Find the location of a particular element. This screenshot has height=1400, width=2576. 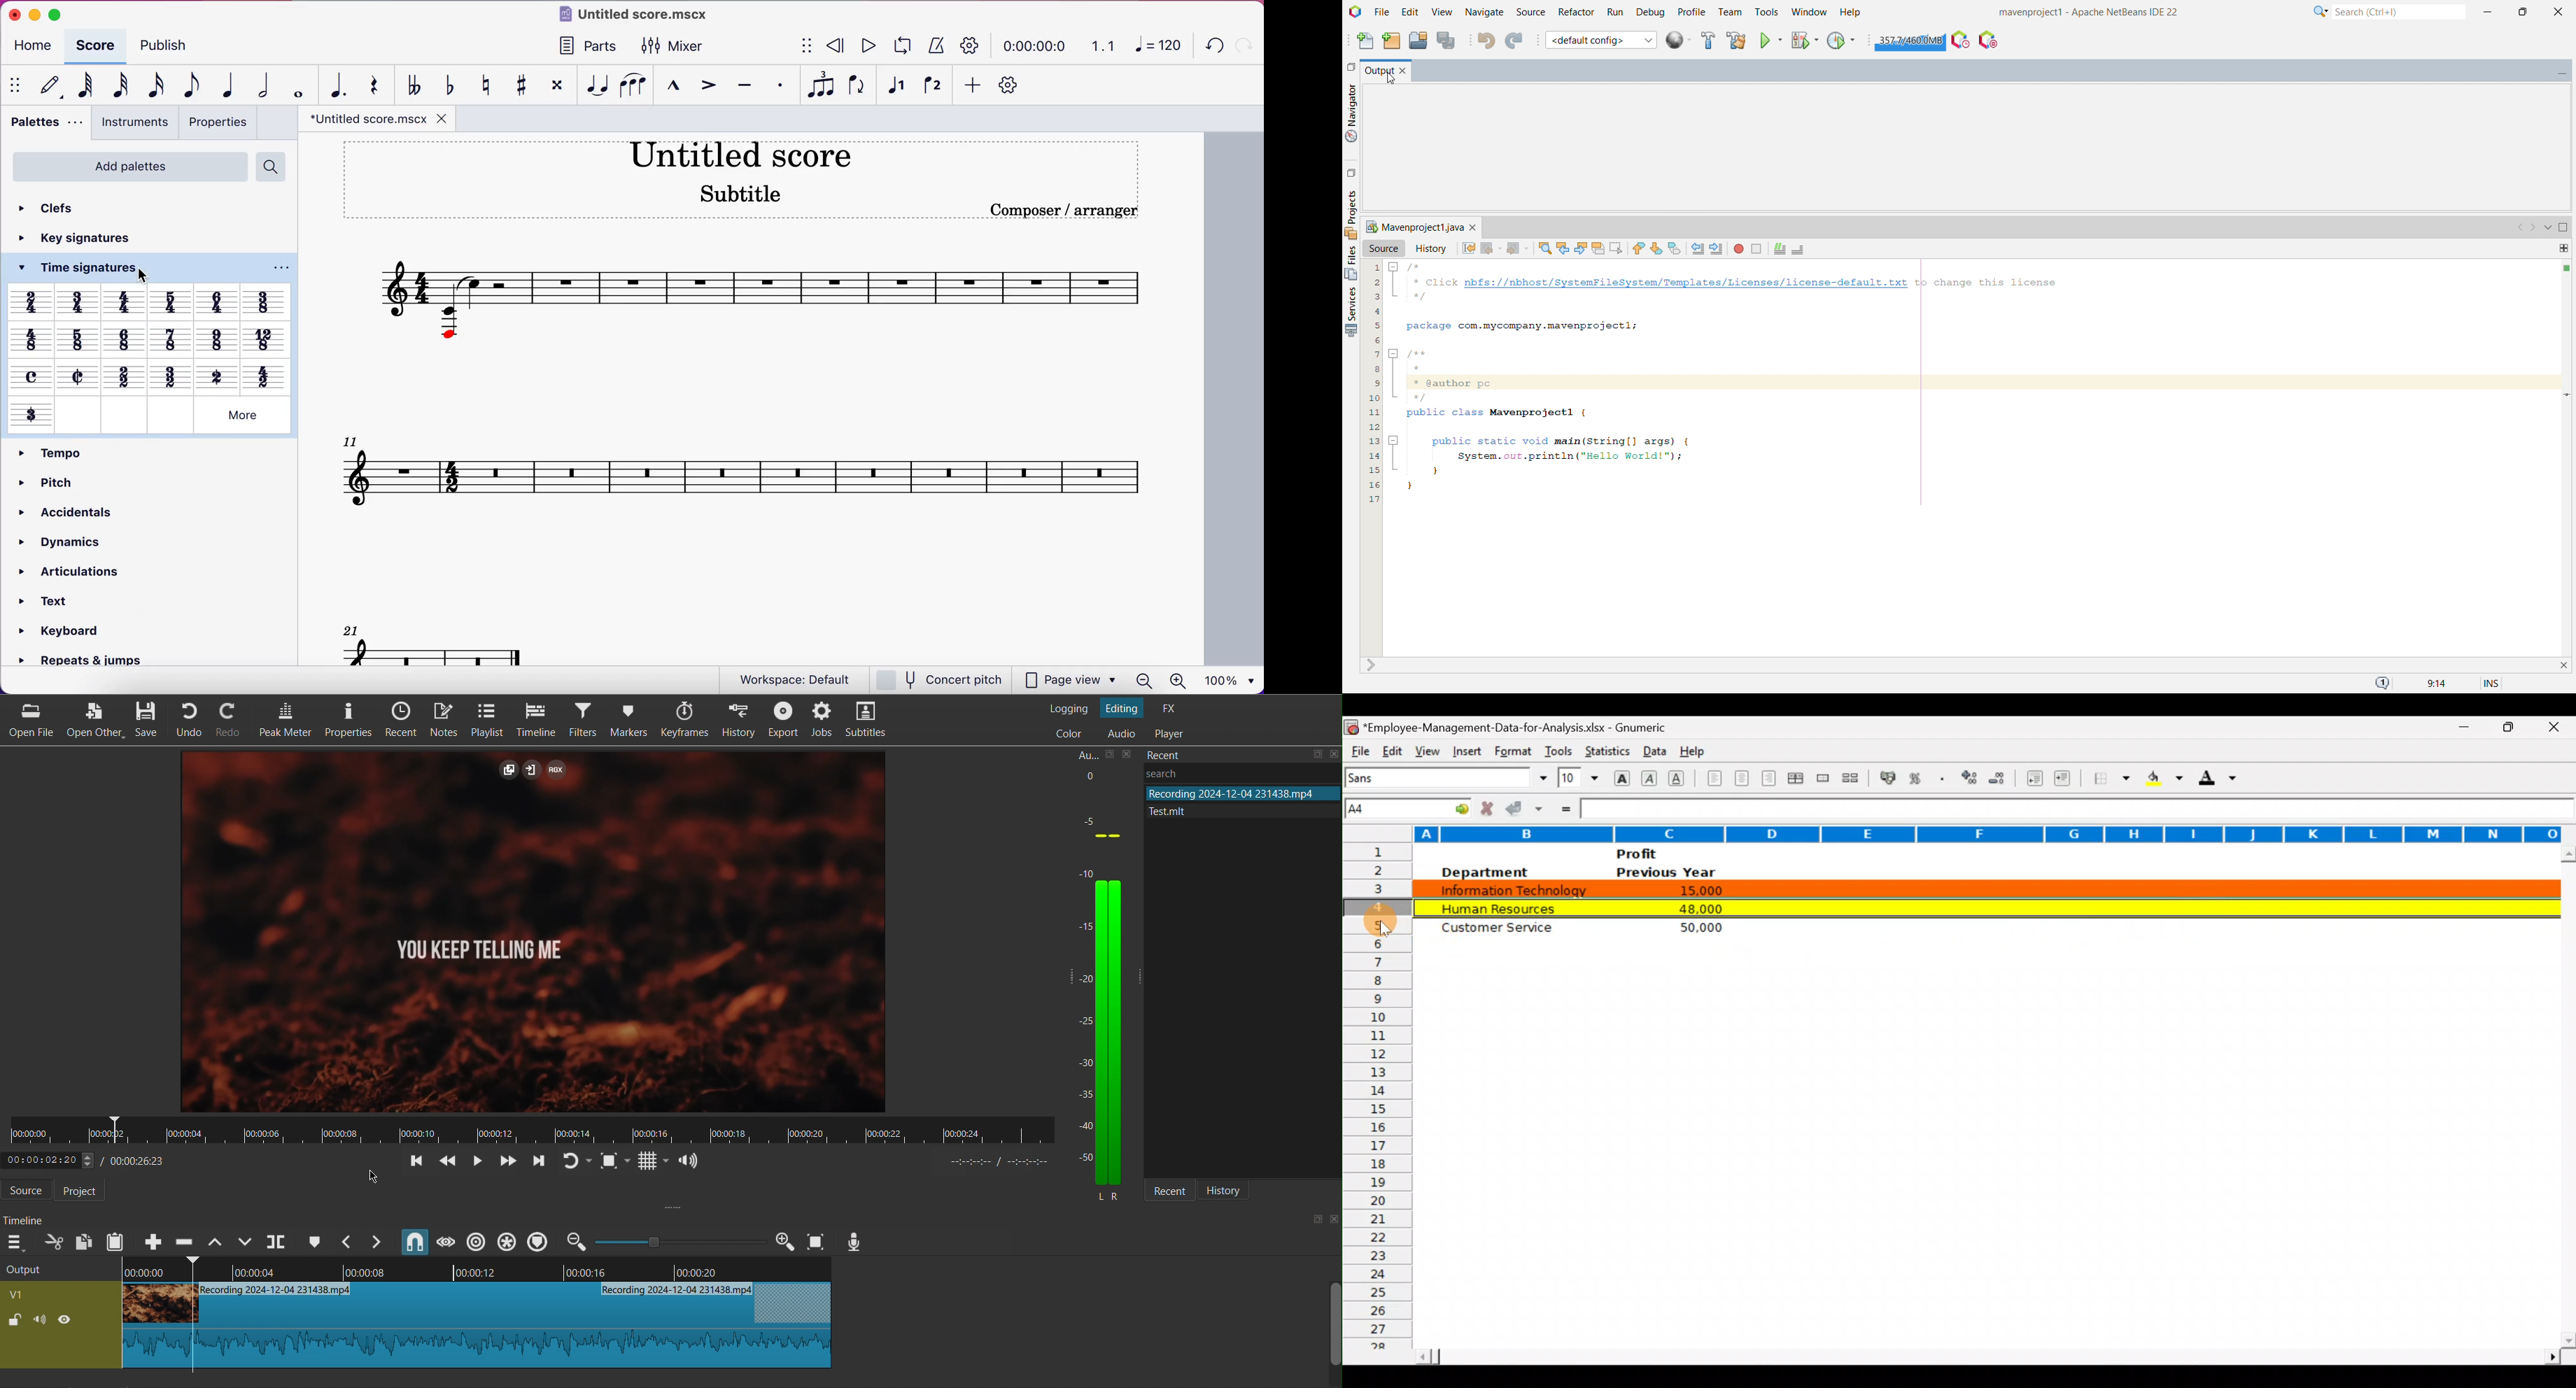

More Options is located at coordinates (17, 1241).